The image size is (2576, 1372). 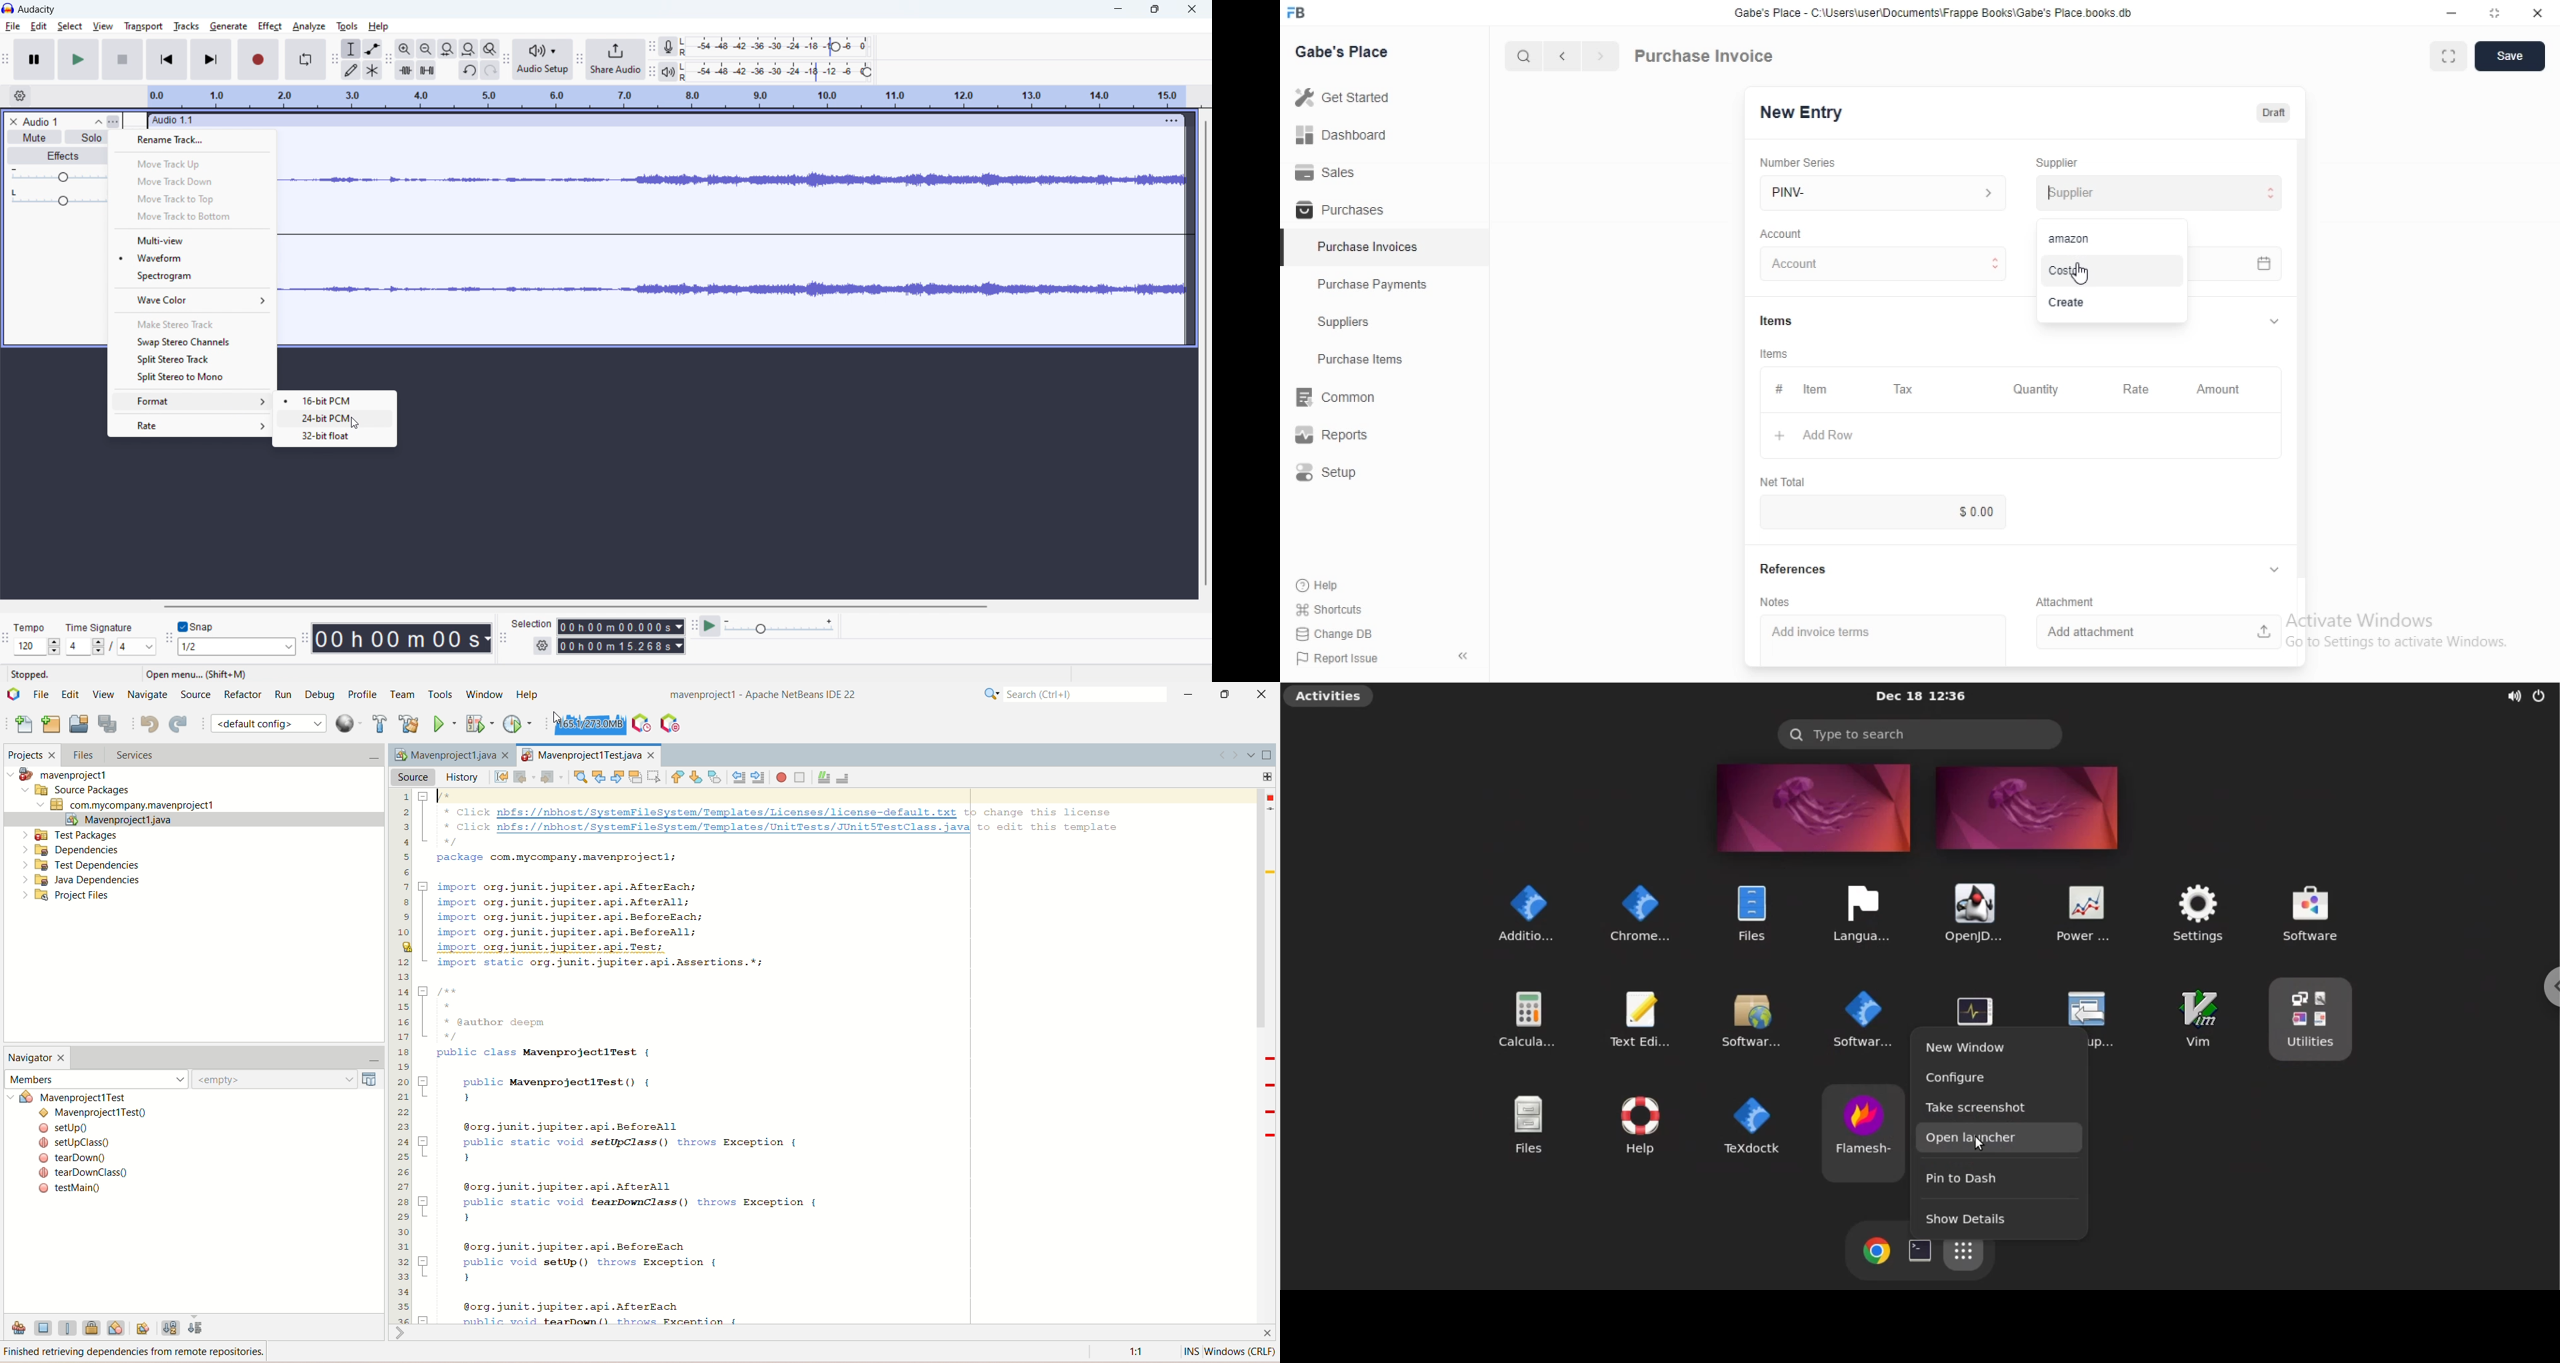 What do you see at coordinates (1979, 1141) in the screenshot?
I see `cursor` at bounding box center [1979, 1141].